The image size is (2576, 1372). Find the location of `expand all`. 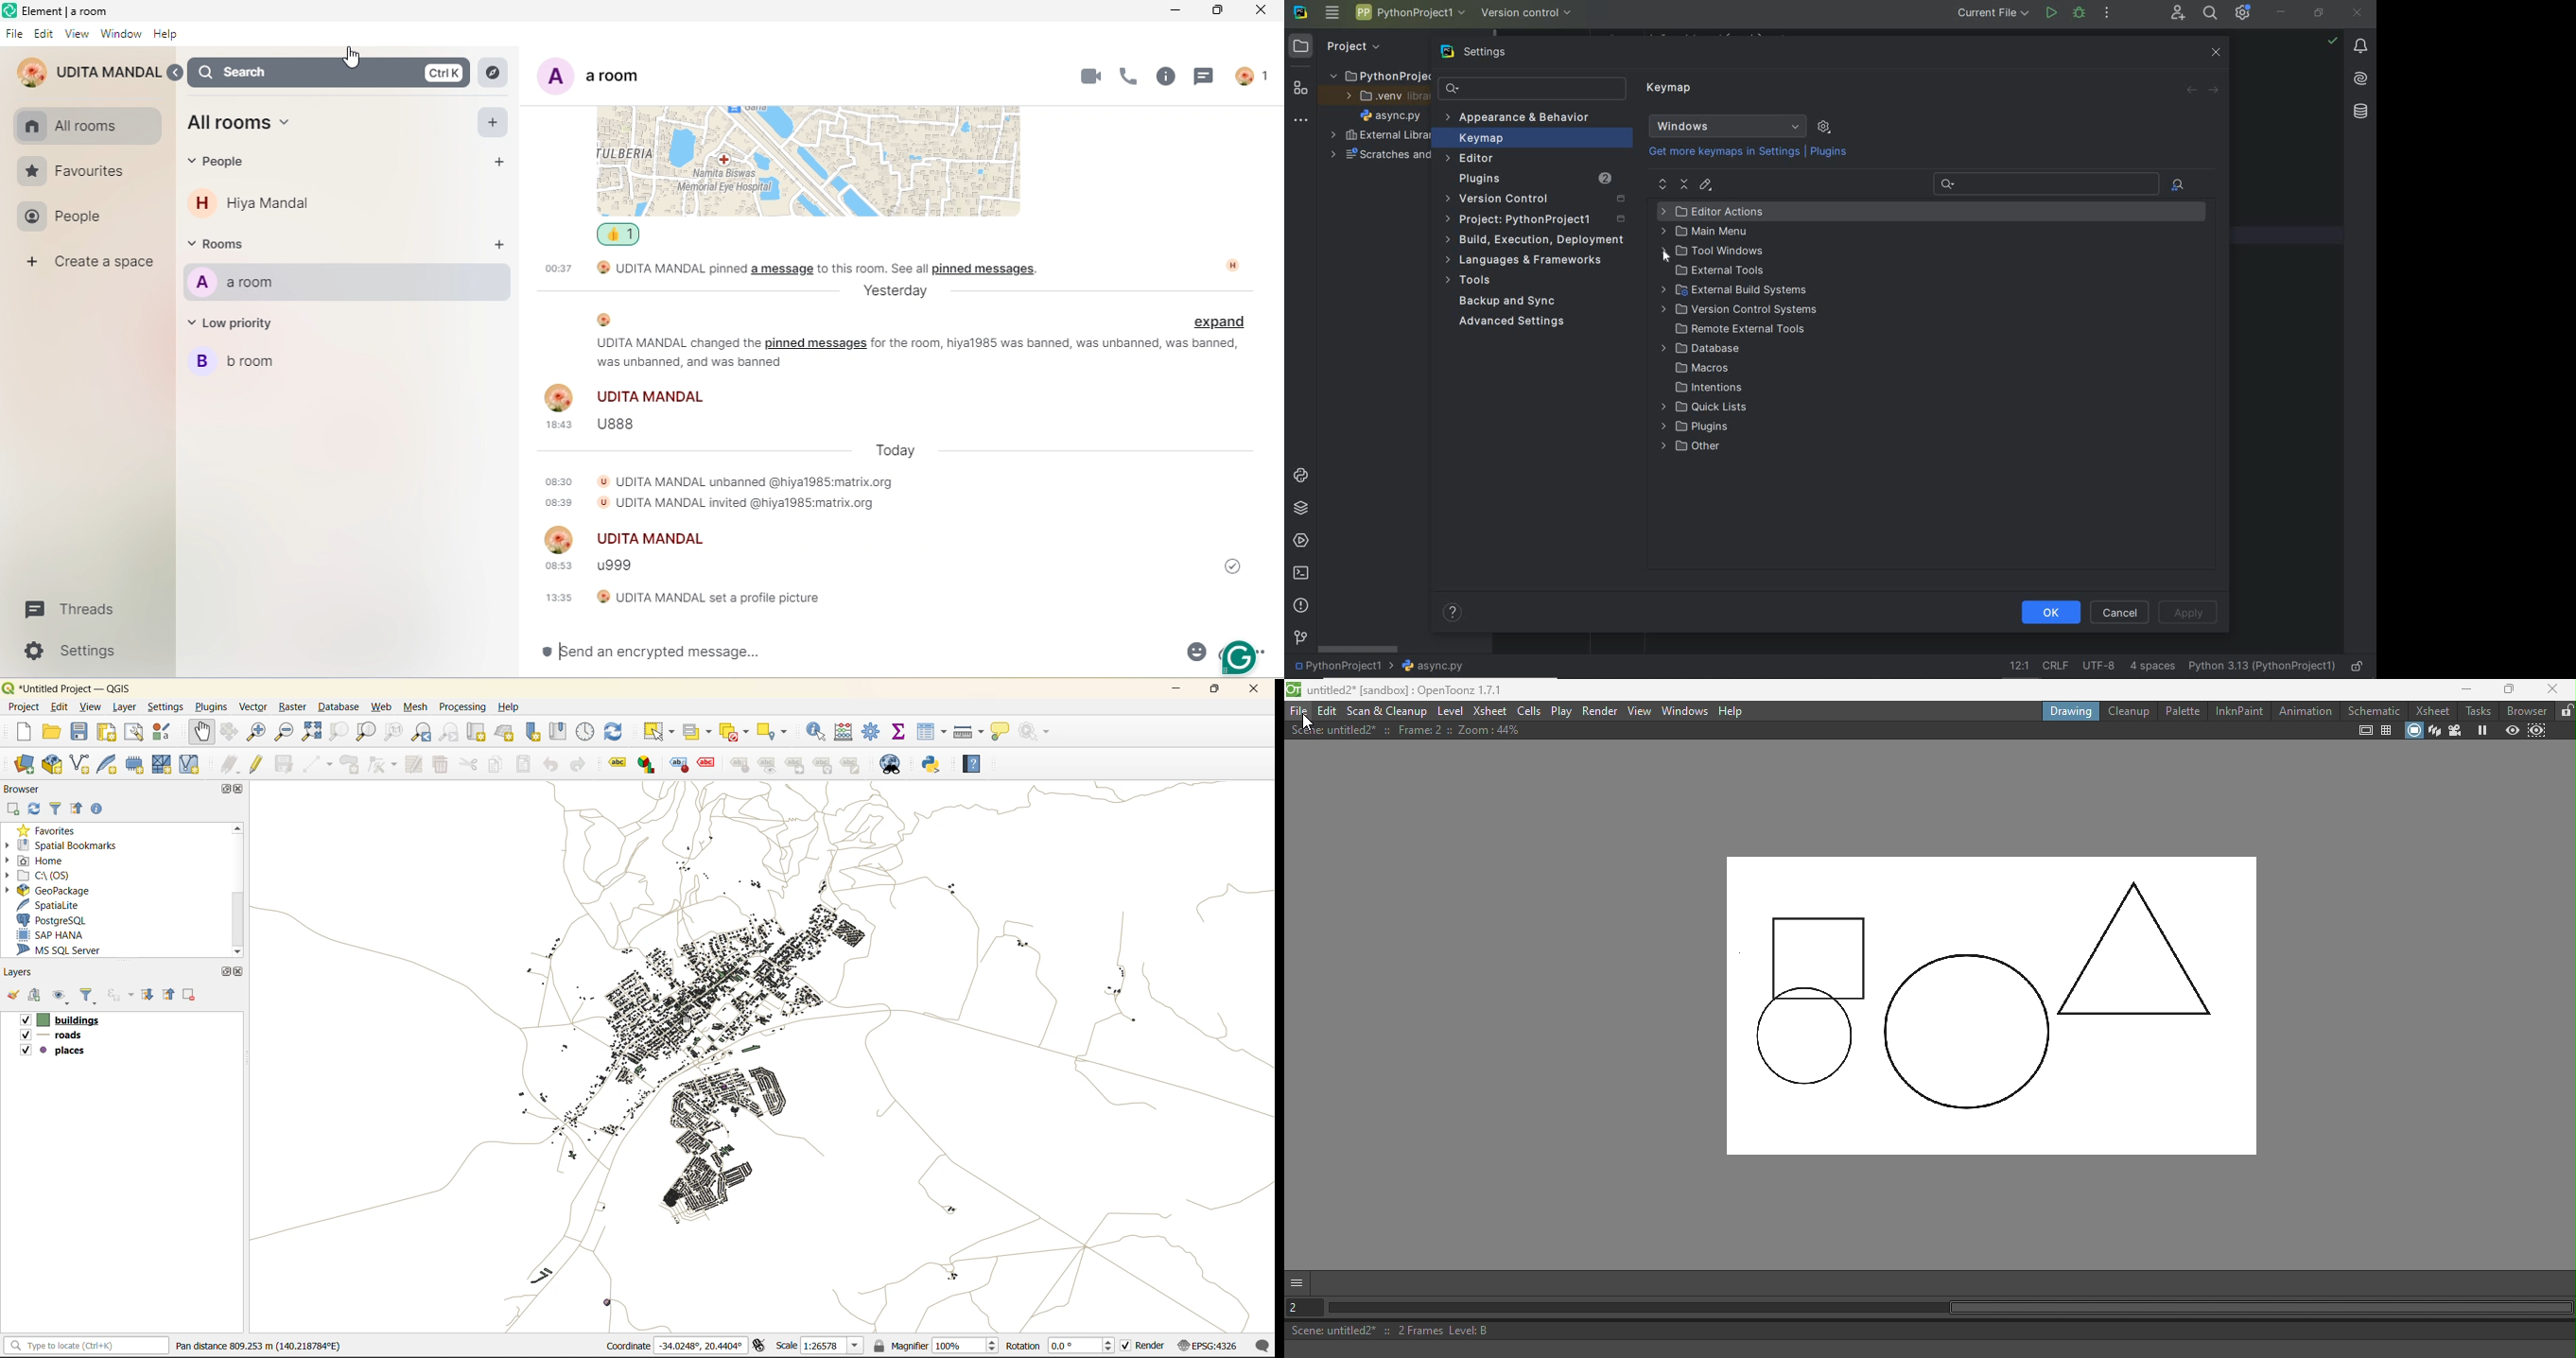

expand all is located at coordinates (149, 995).